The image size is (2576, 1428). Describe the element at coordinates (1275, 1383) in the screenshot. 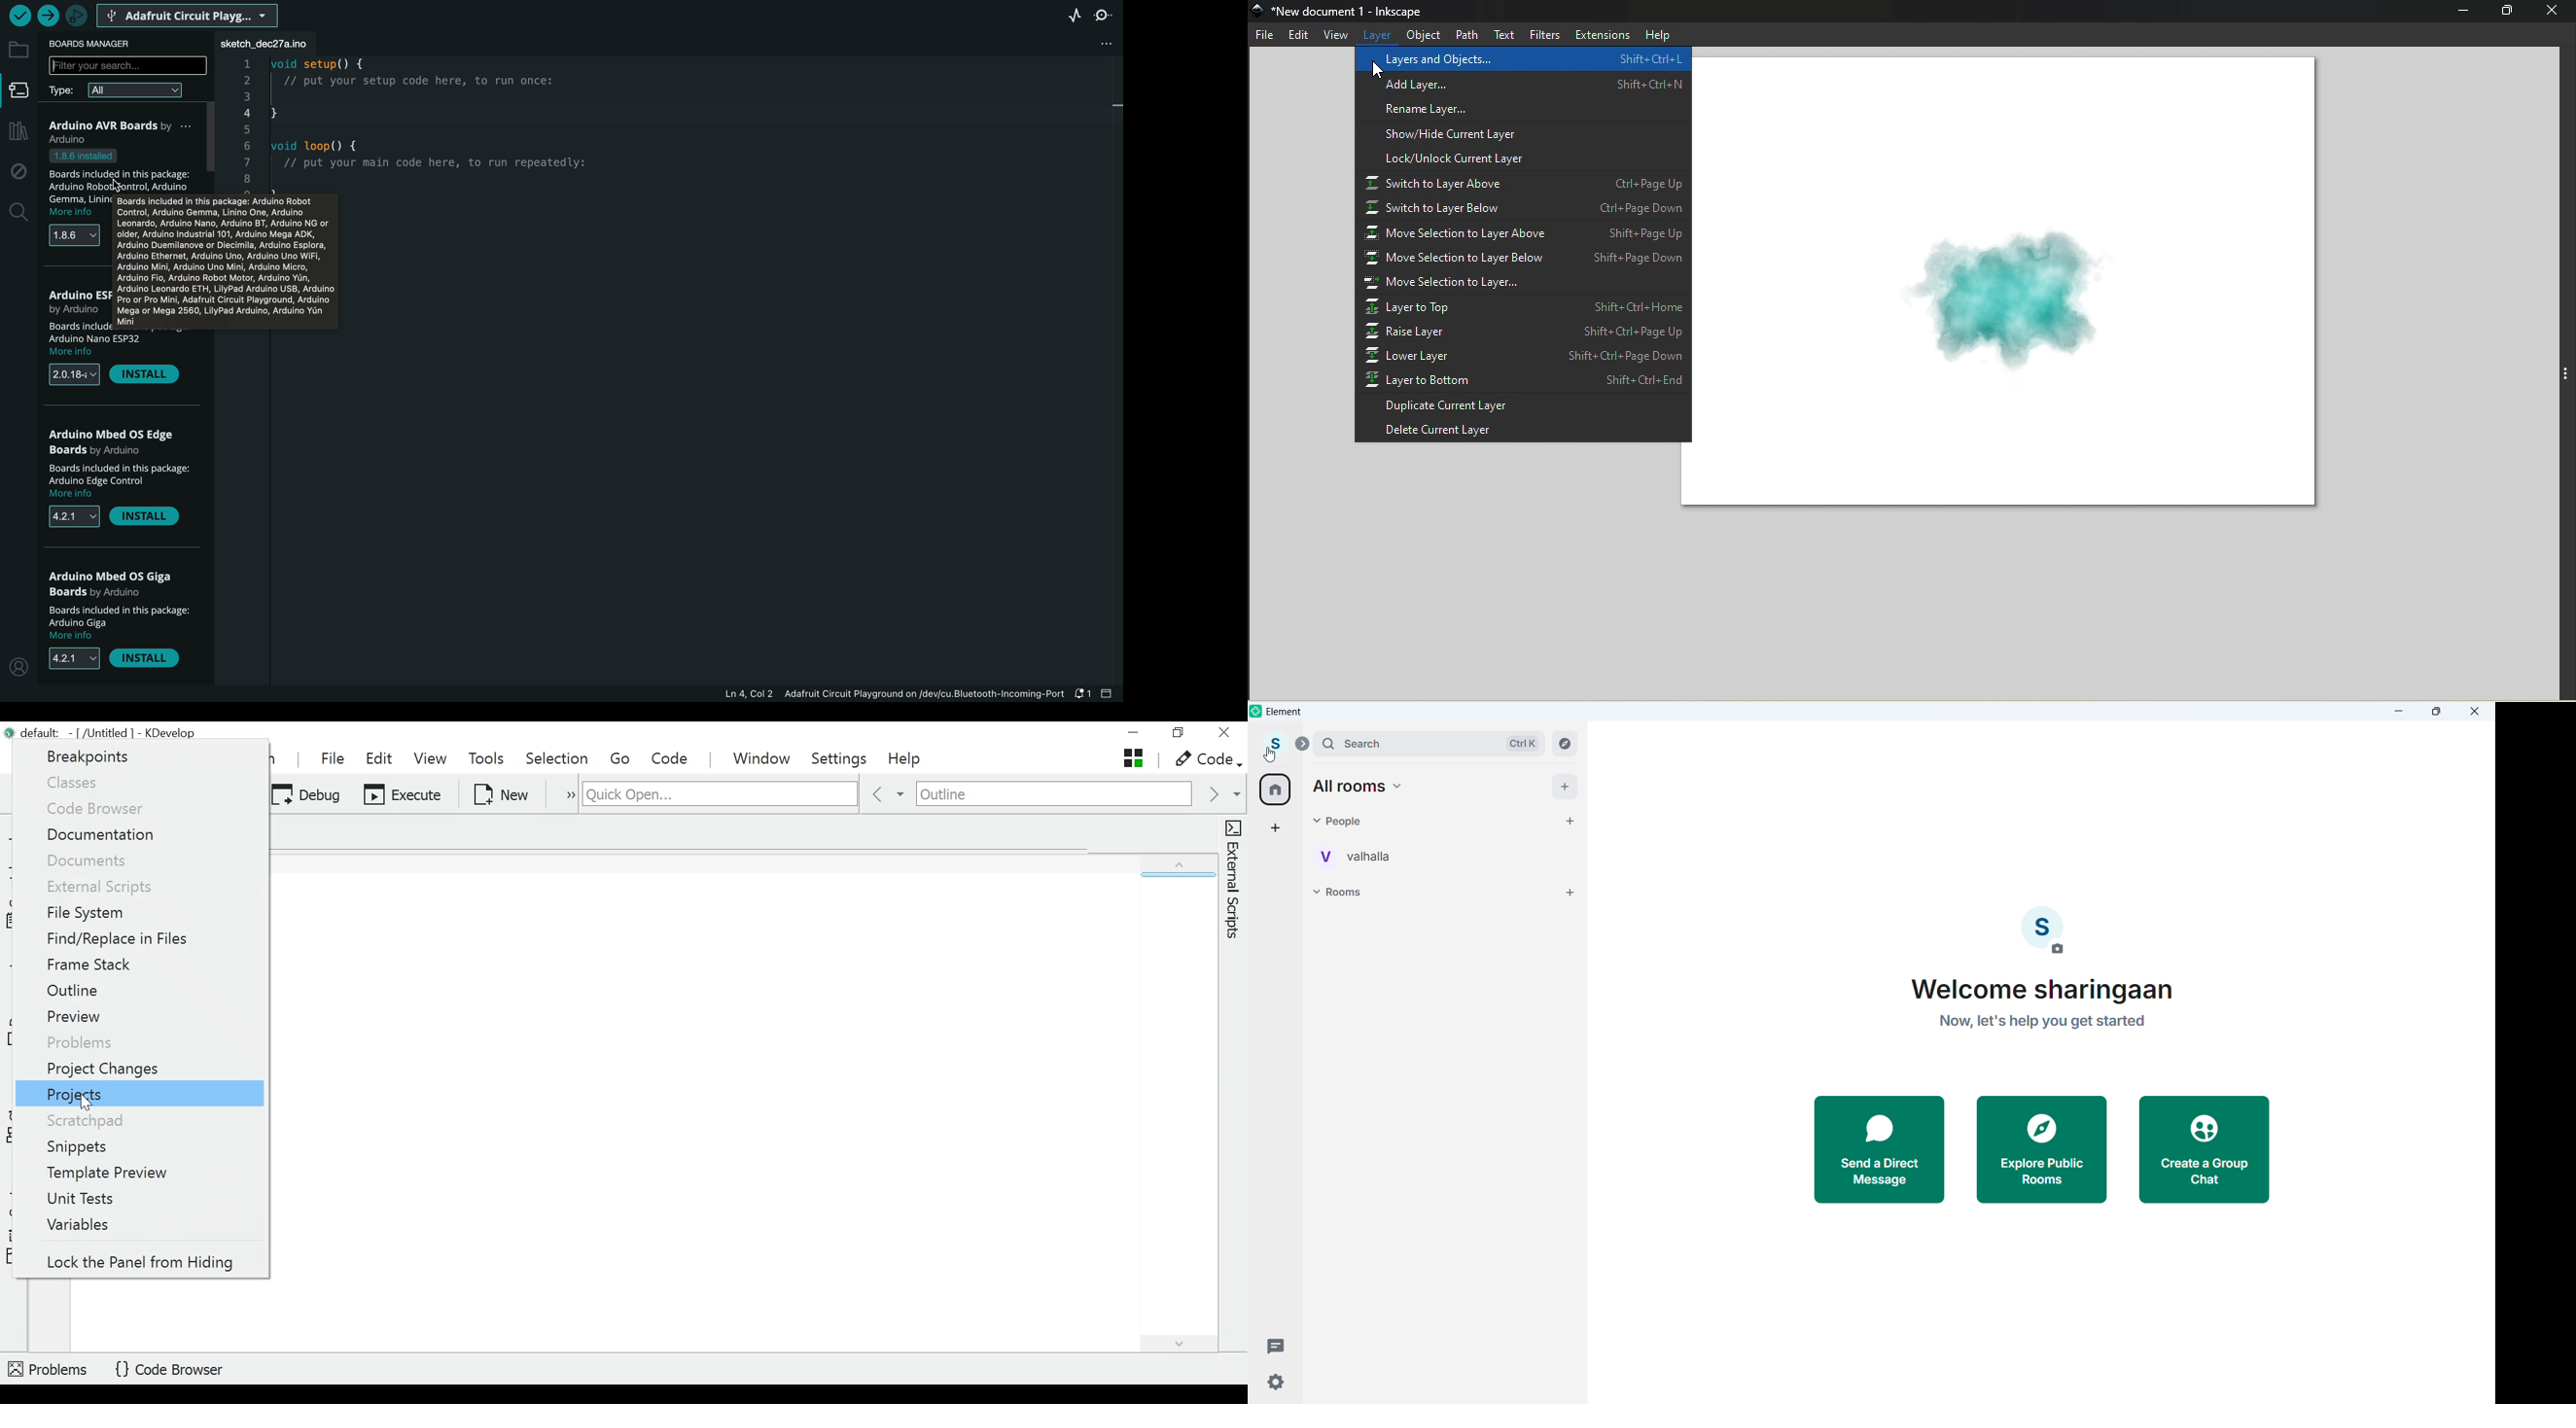

I see `Settings ` at that location.